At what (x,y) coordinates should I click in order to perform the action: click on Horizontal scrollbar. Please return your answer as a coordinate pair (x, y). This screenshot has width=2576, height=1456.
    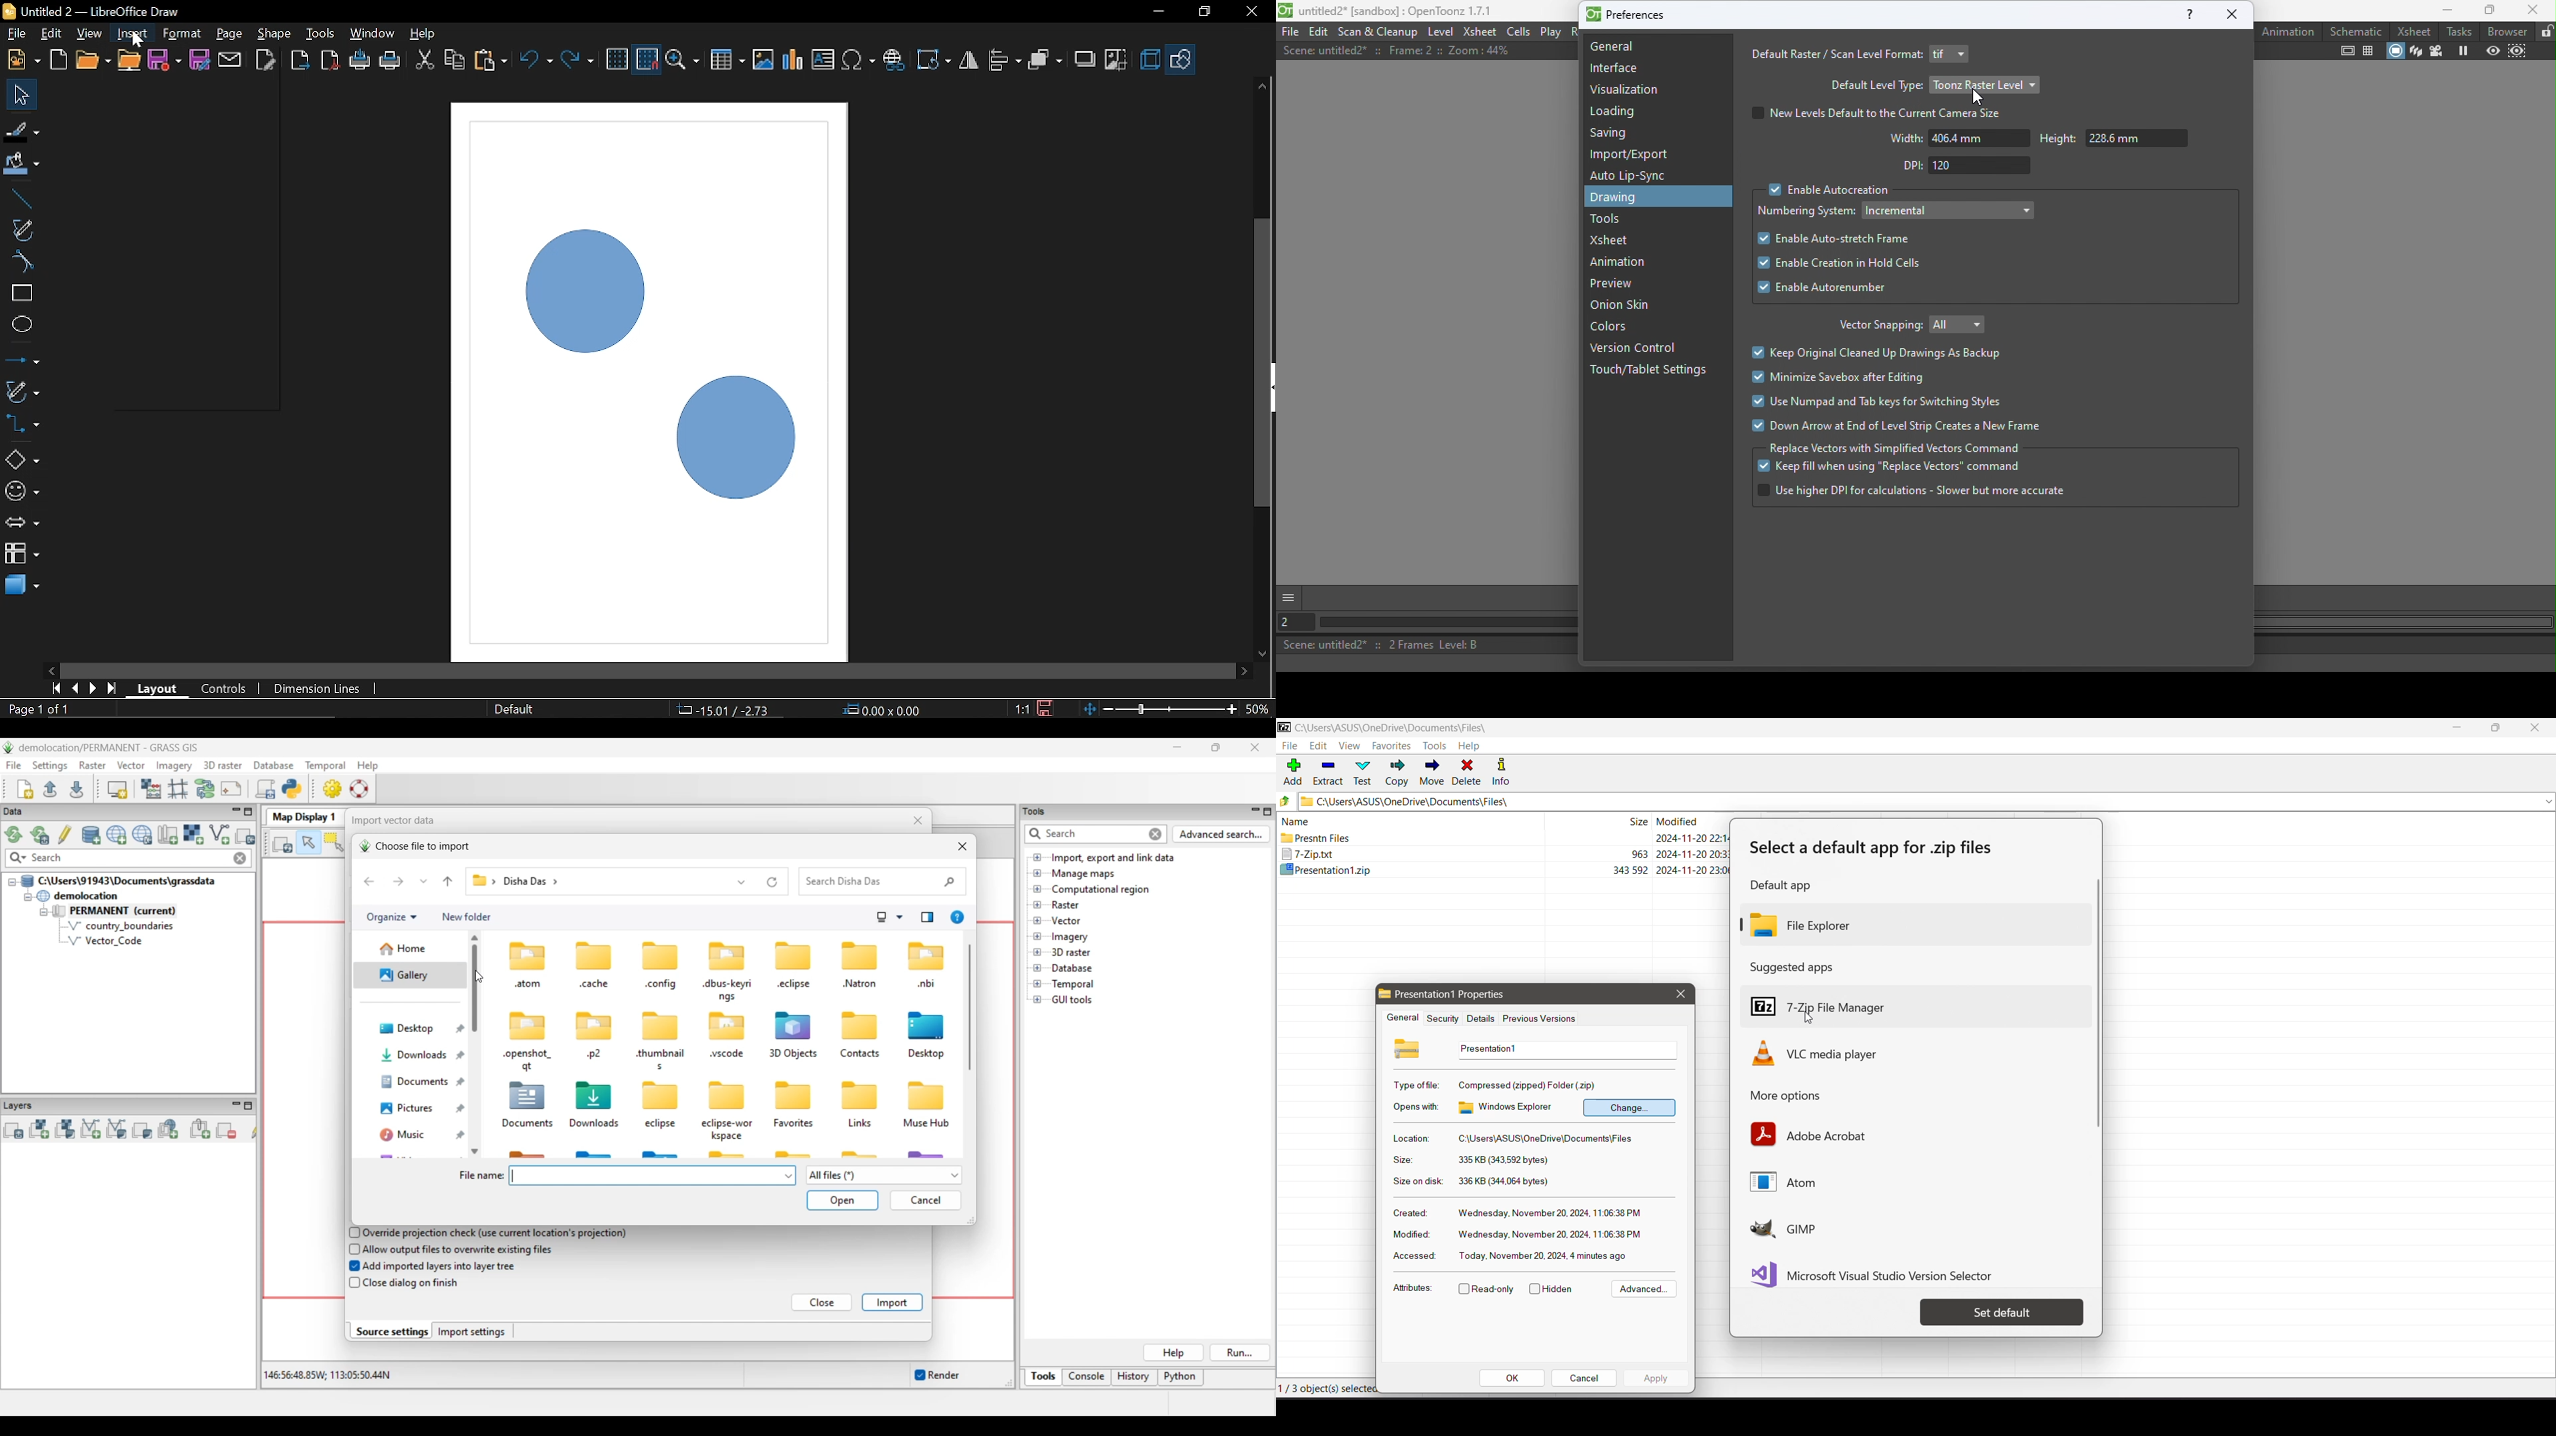
    Looking at the image, I should click on (648, 671).